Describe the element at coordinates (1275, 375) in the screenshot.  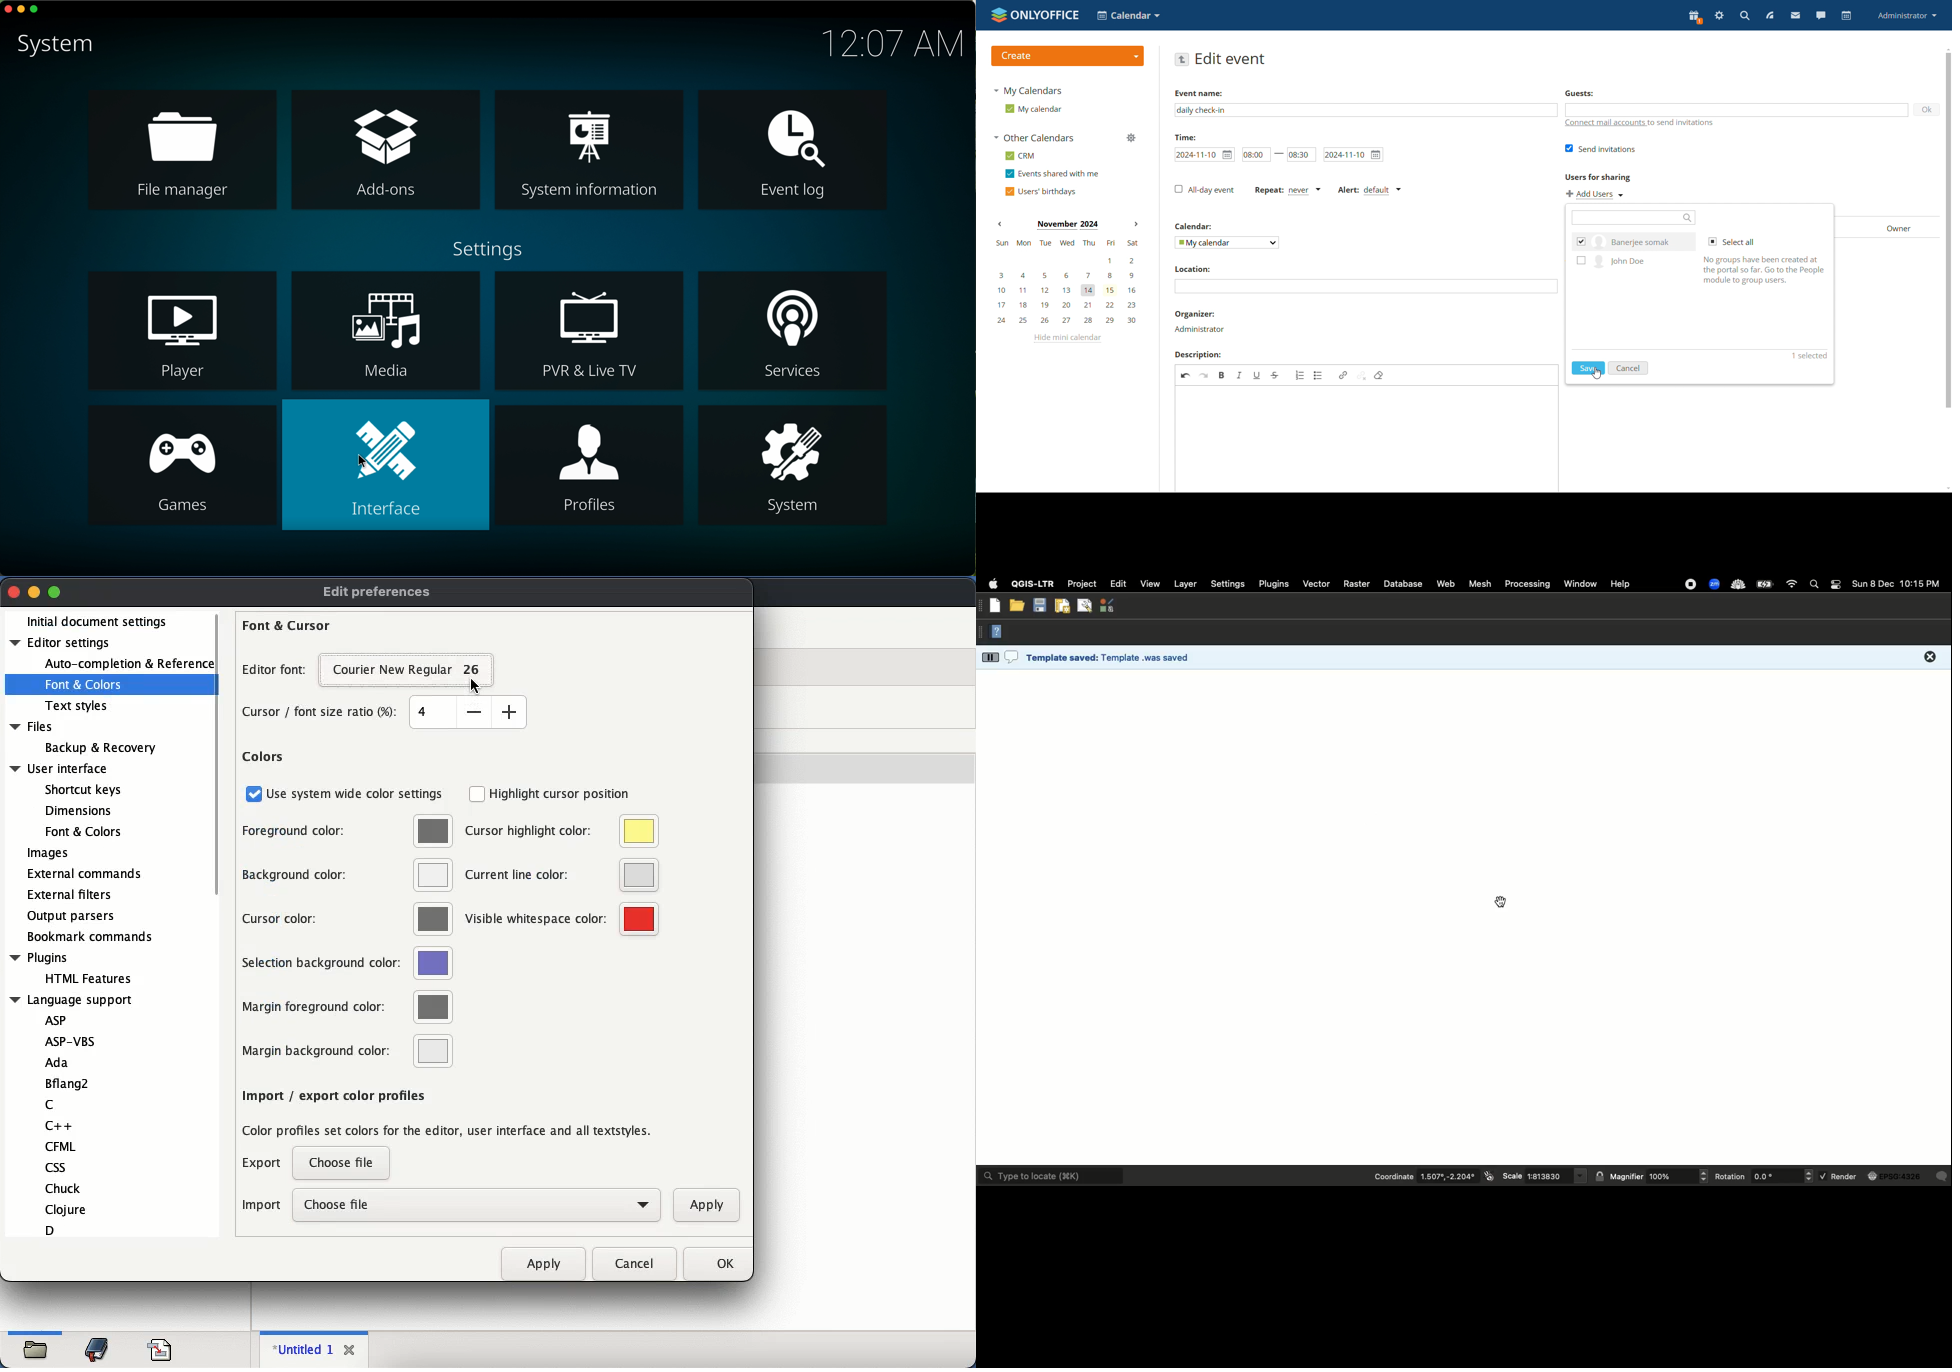
I see `strike through` at that location.